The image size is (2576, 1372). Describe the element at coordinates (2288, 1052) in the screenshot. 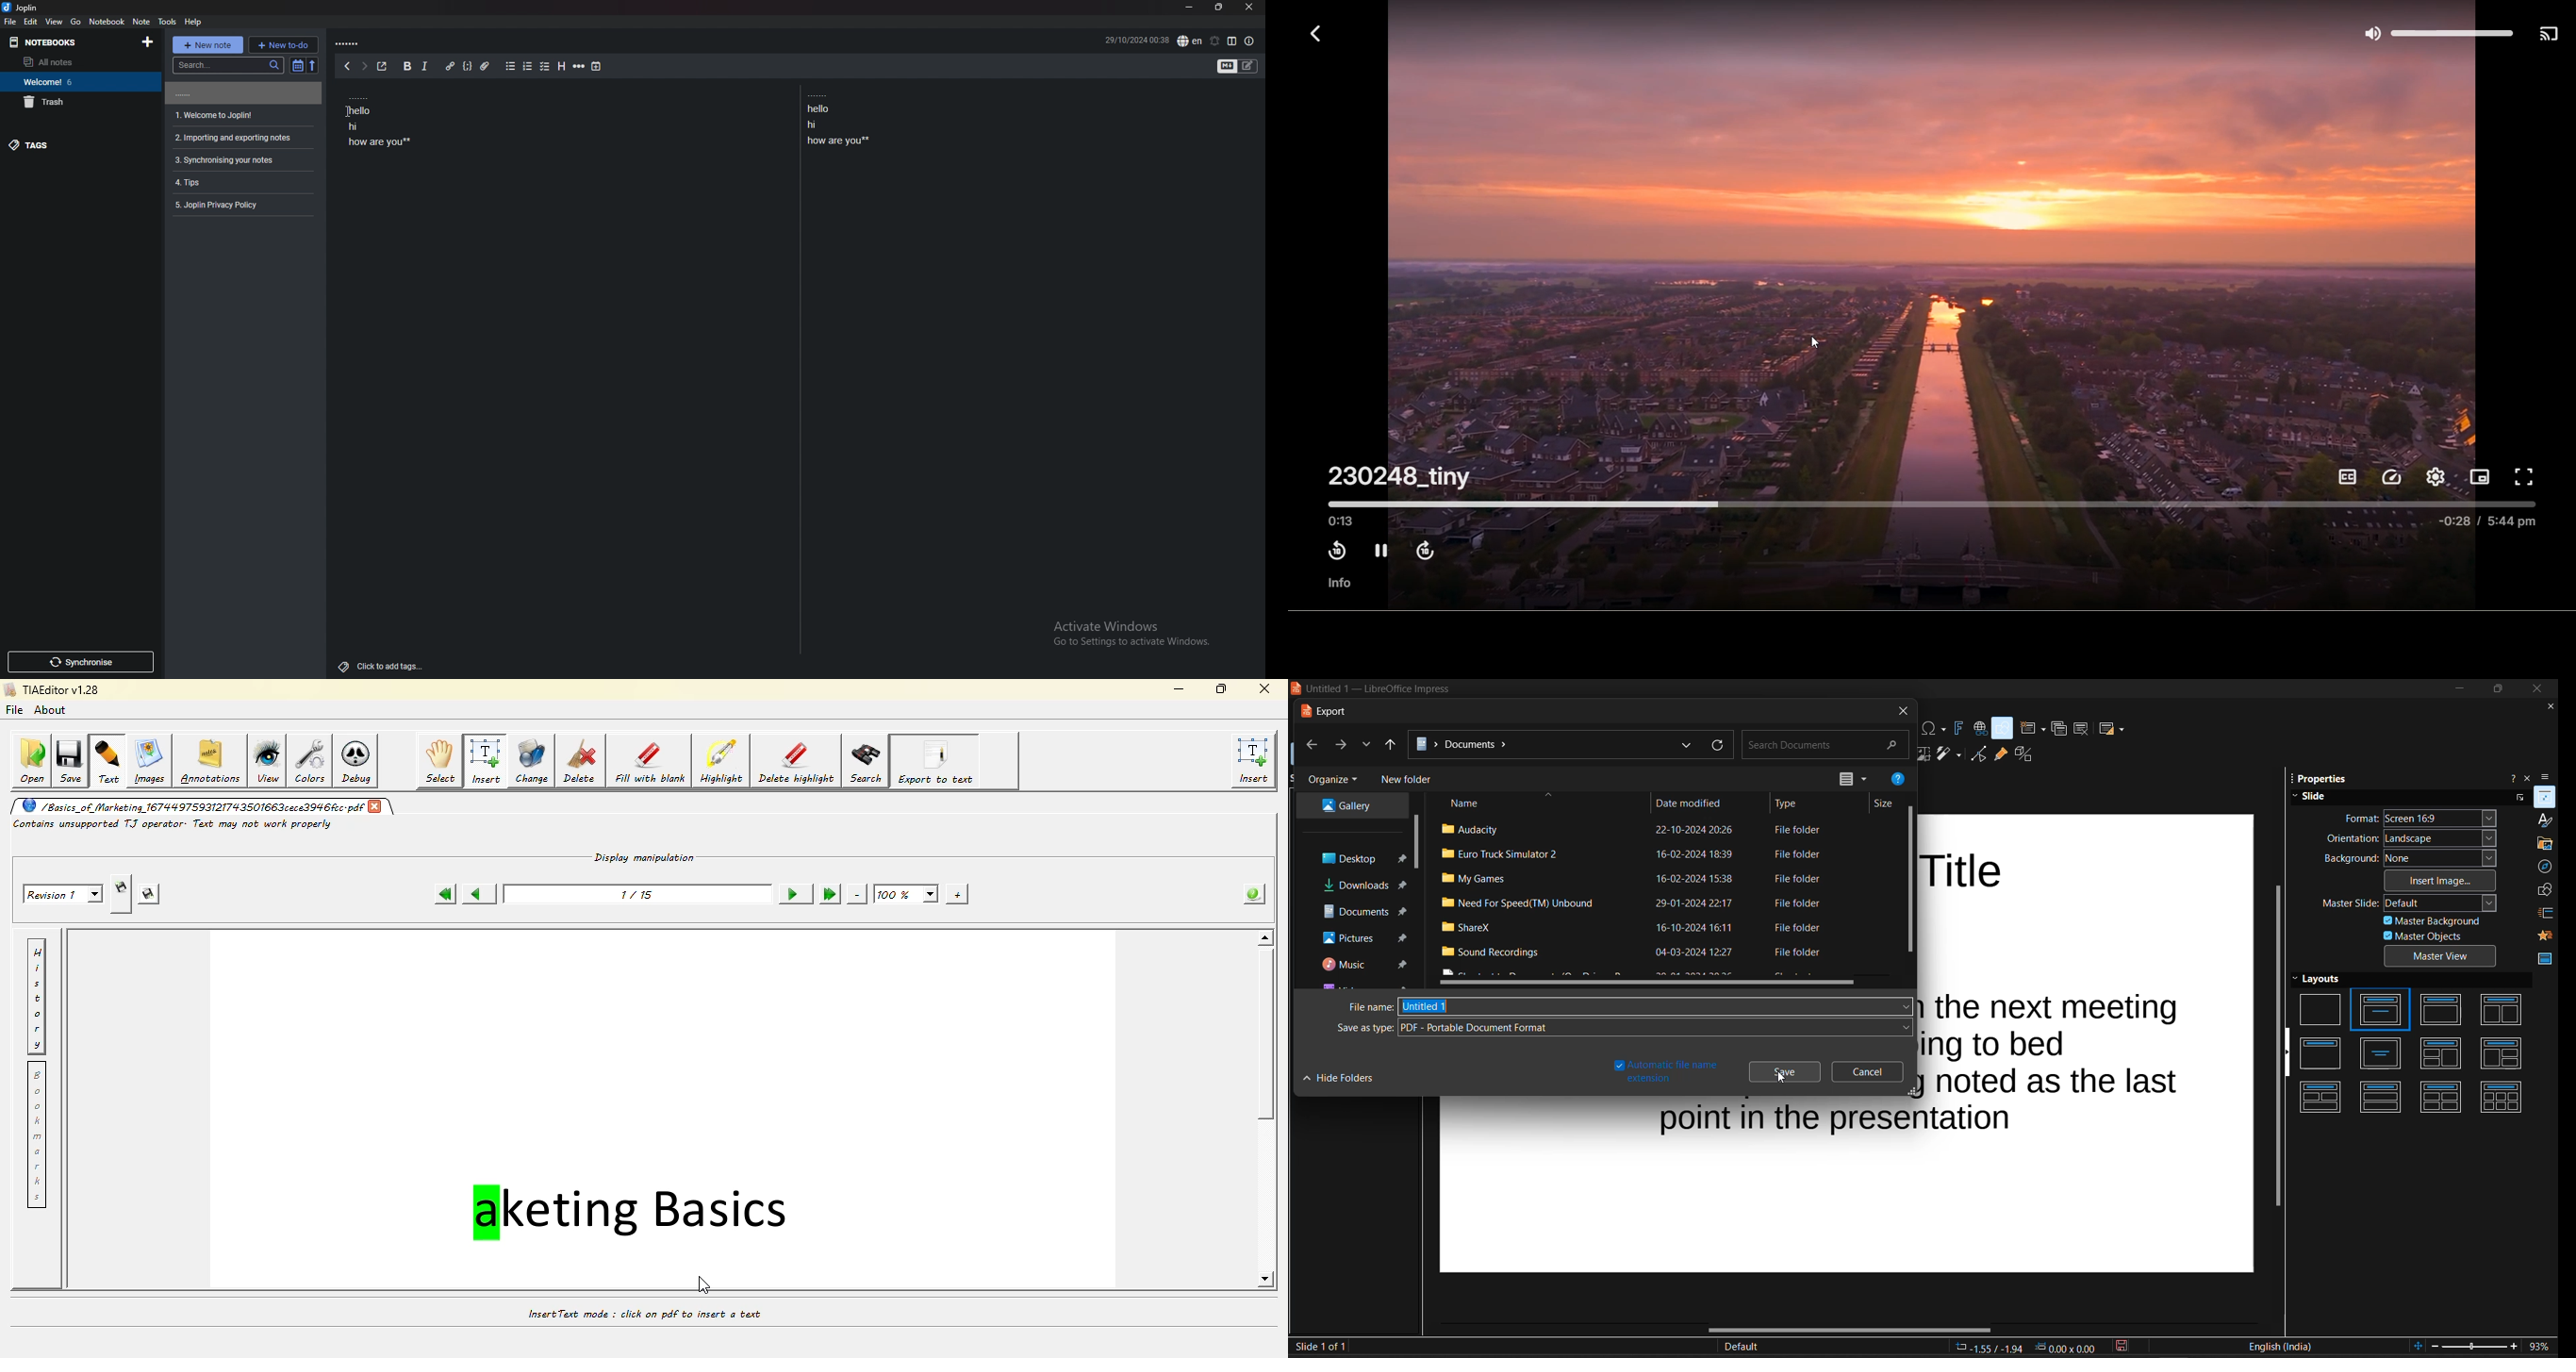

I see `hide` at that location.